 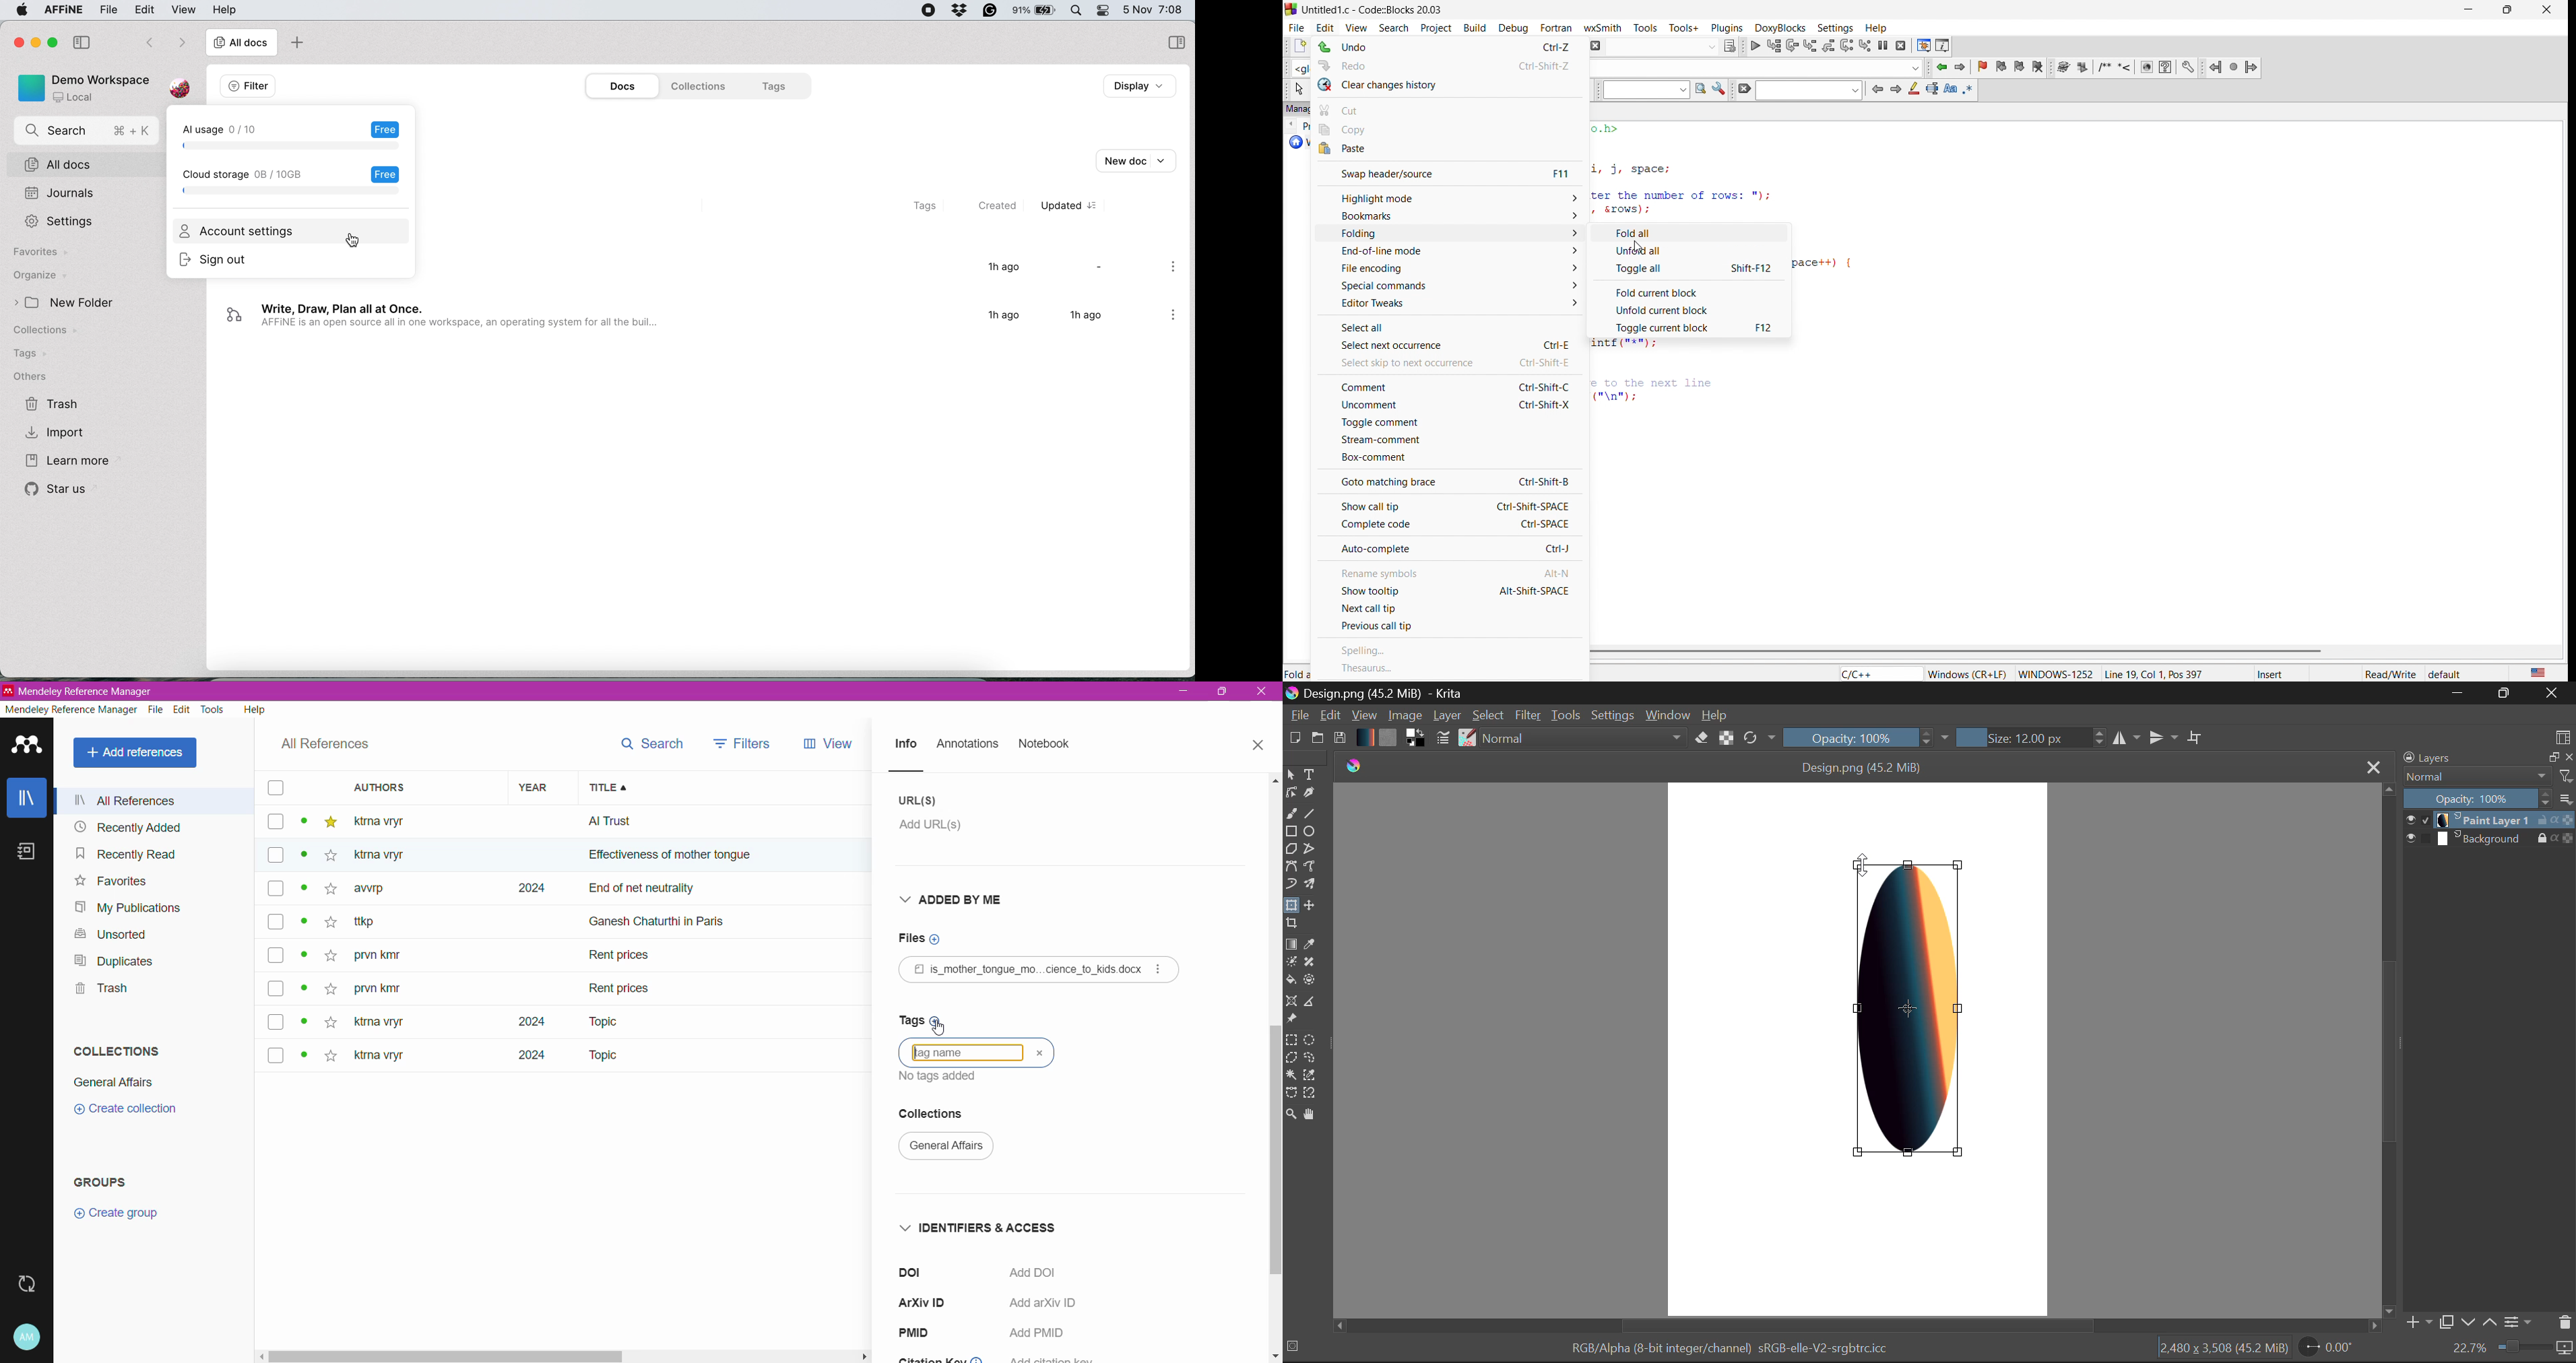 What do you see at coordinates (2563, 1322) in the screenshot?
I see `Delete Layer` at bounding box center [2563, 1322].